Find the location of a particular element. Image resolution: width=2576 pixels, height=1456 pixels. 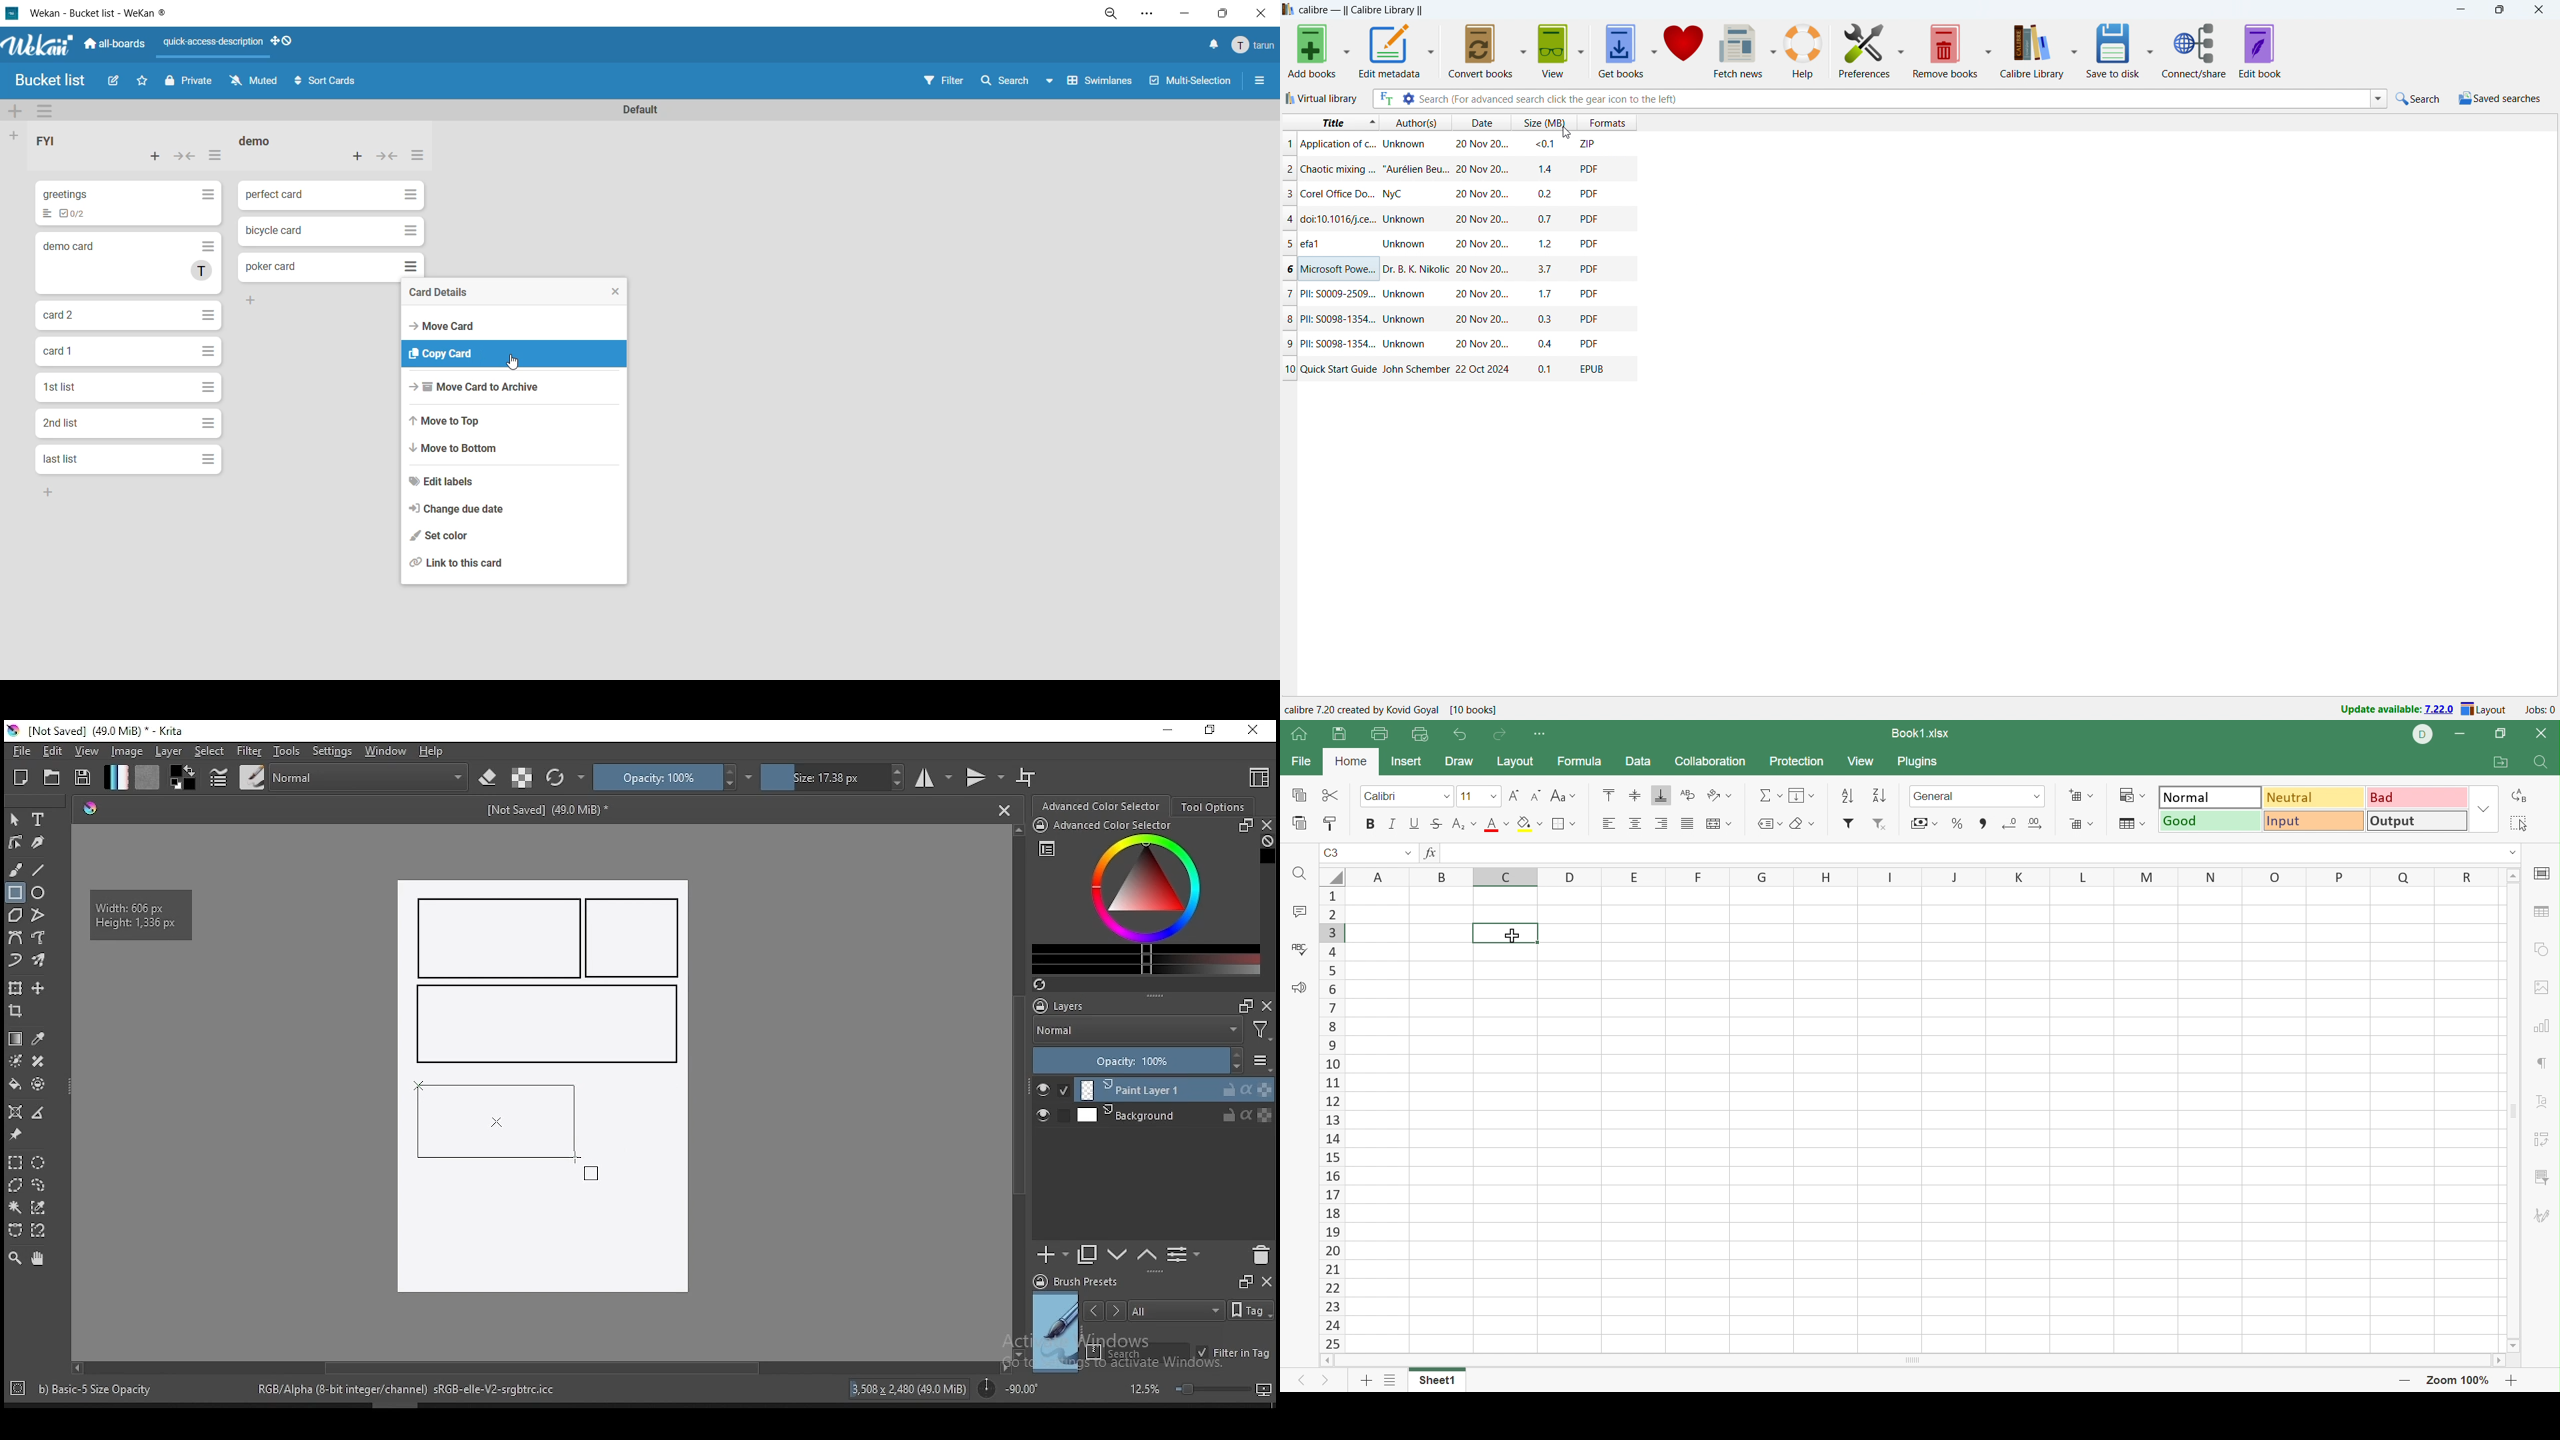

set color is located at coordinates (439, 537).